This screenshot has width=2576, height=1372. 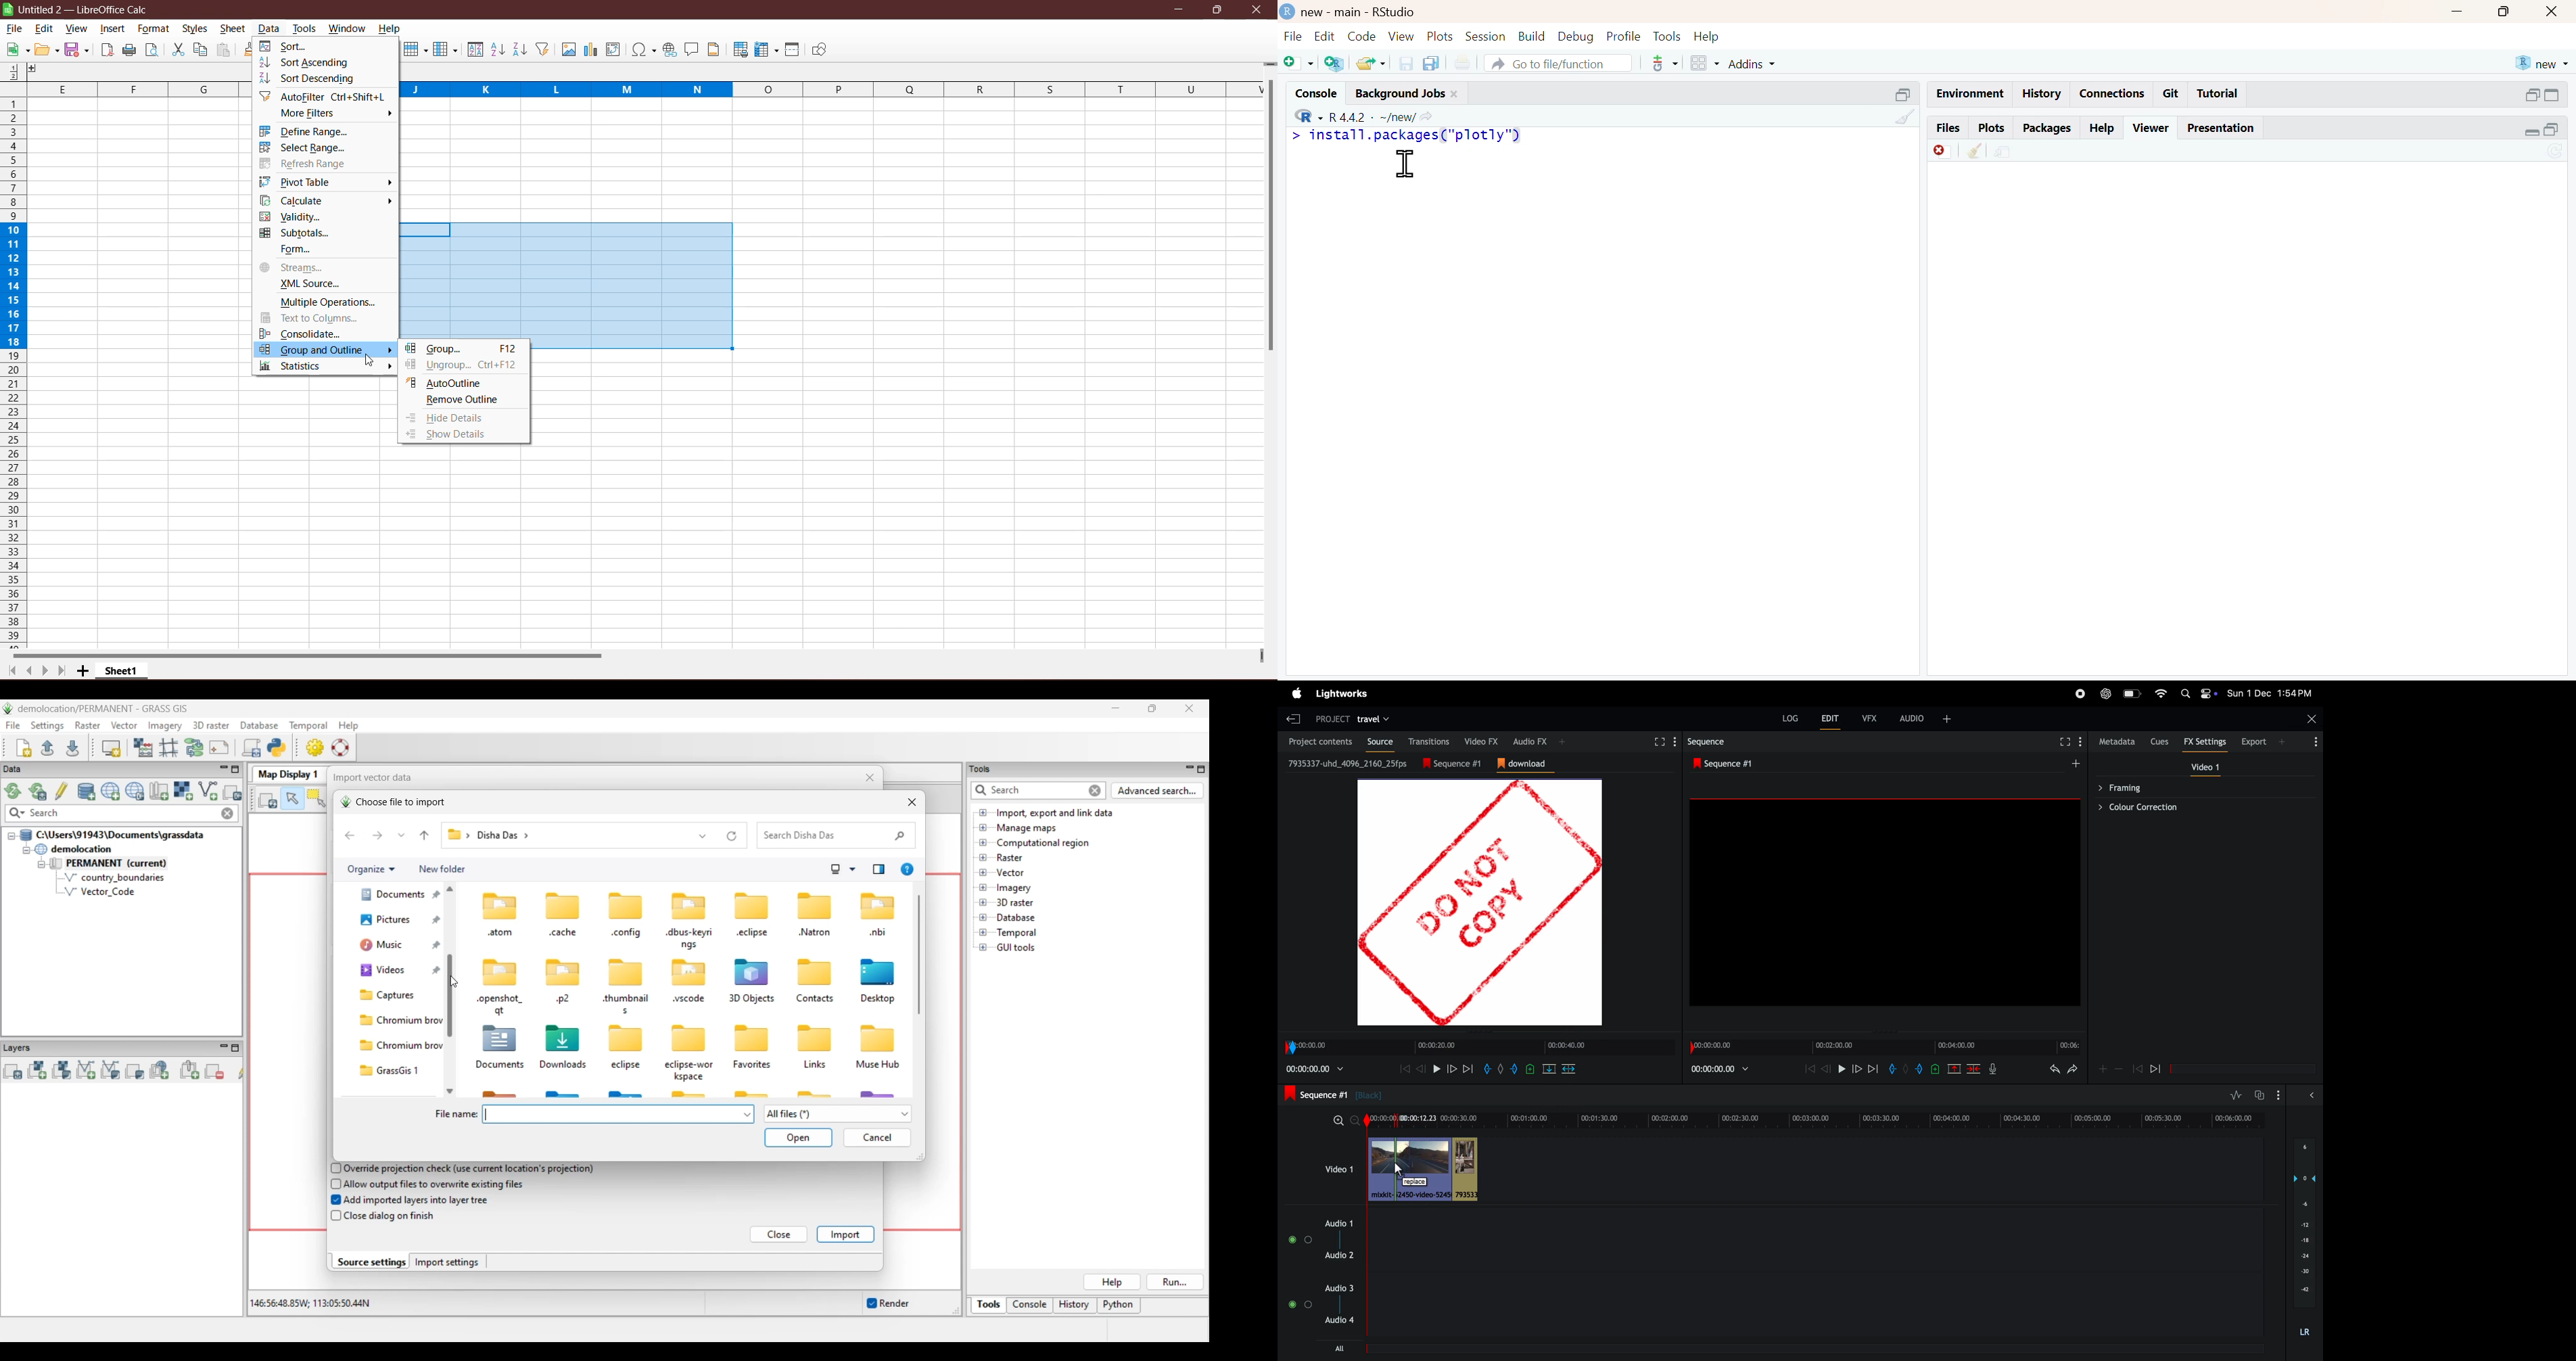 I want to click on view the current working directory, so click(x=1430, y=116).